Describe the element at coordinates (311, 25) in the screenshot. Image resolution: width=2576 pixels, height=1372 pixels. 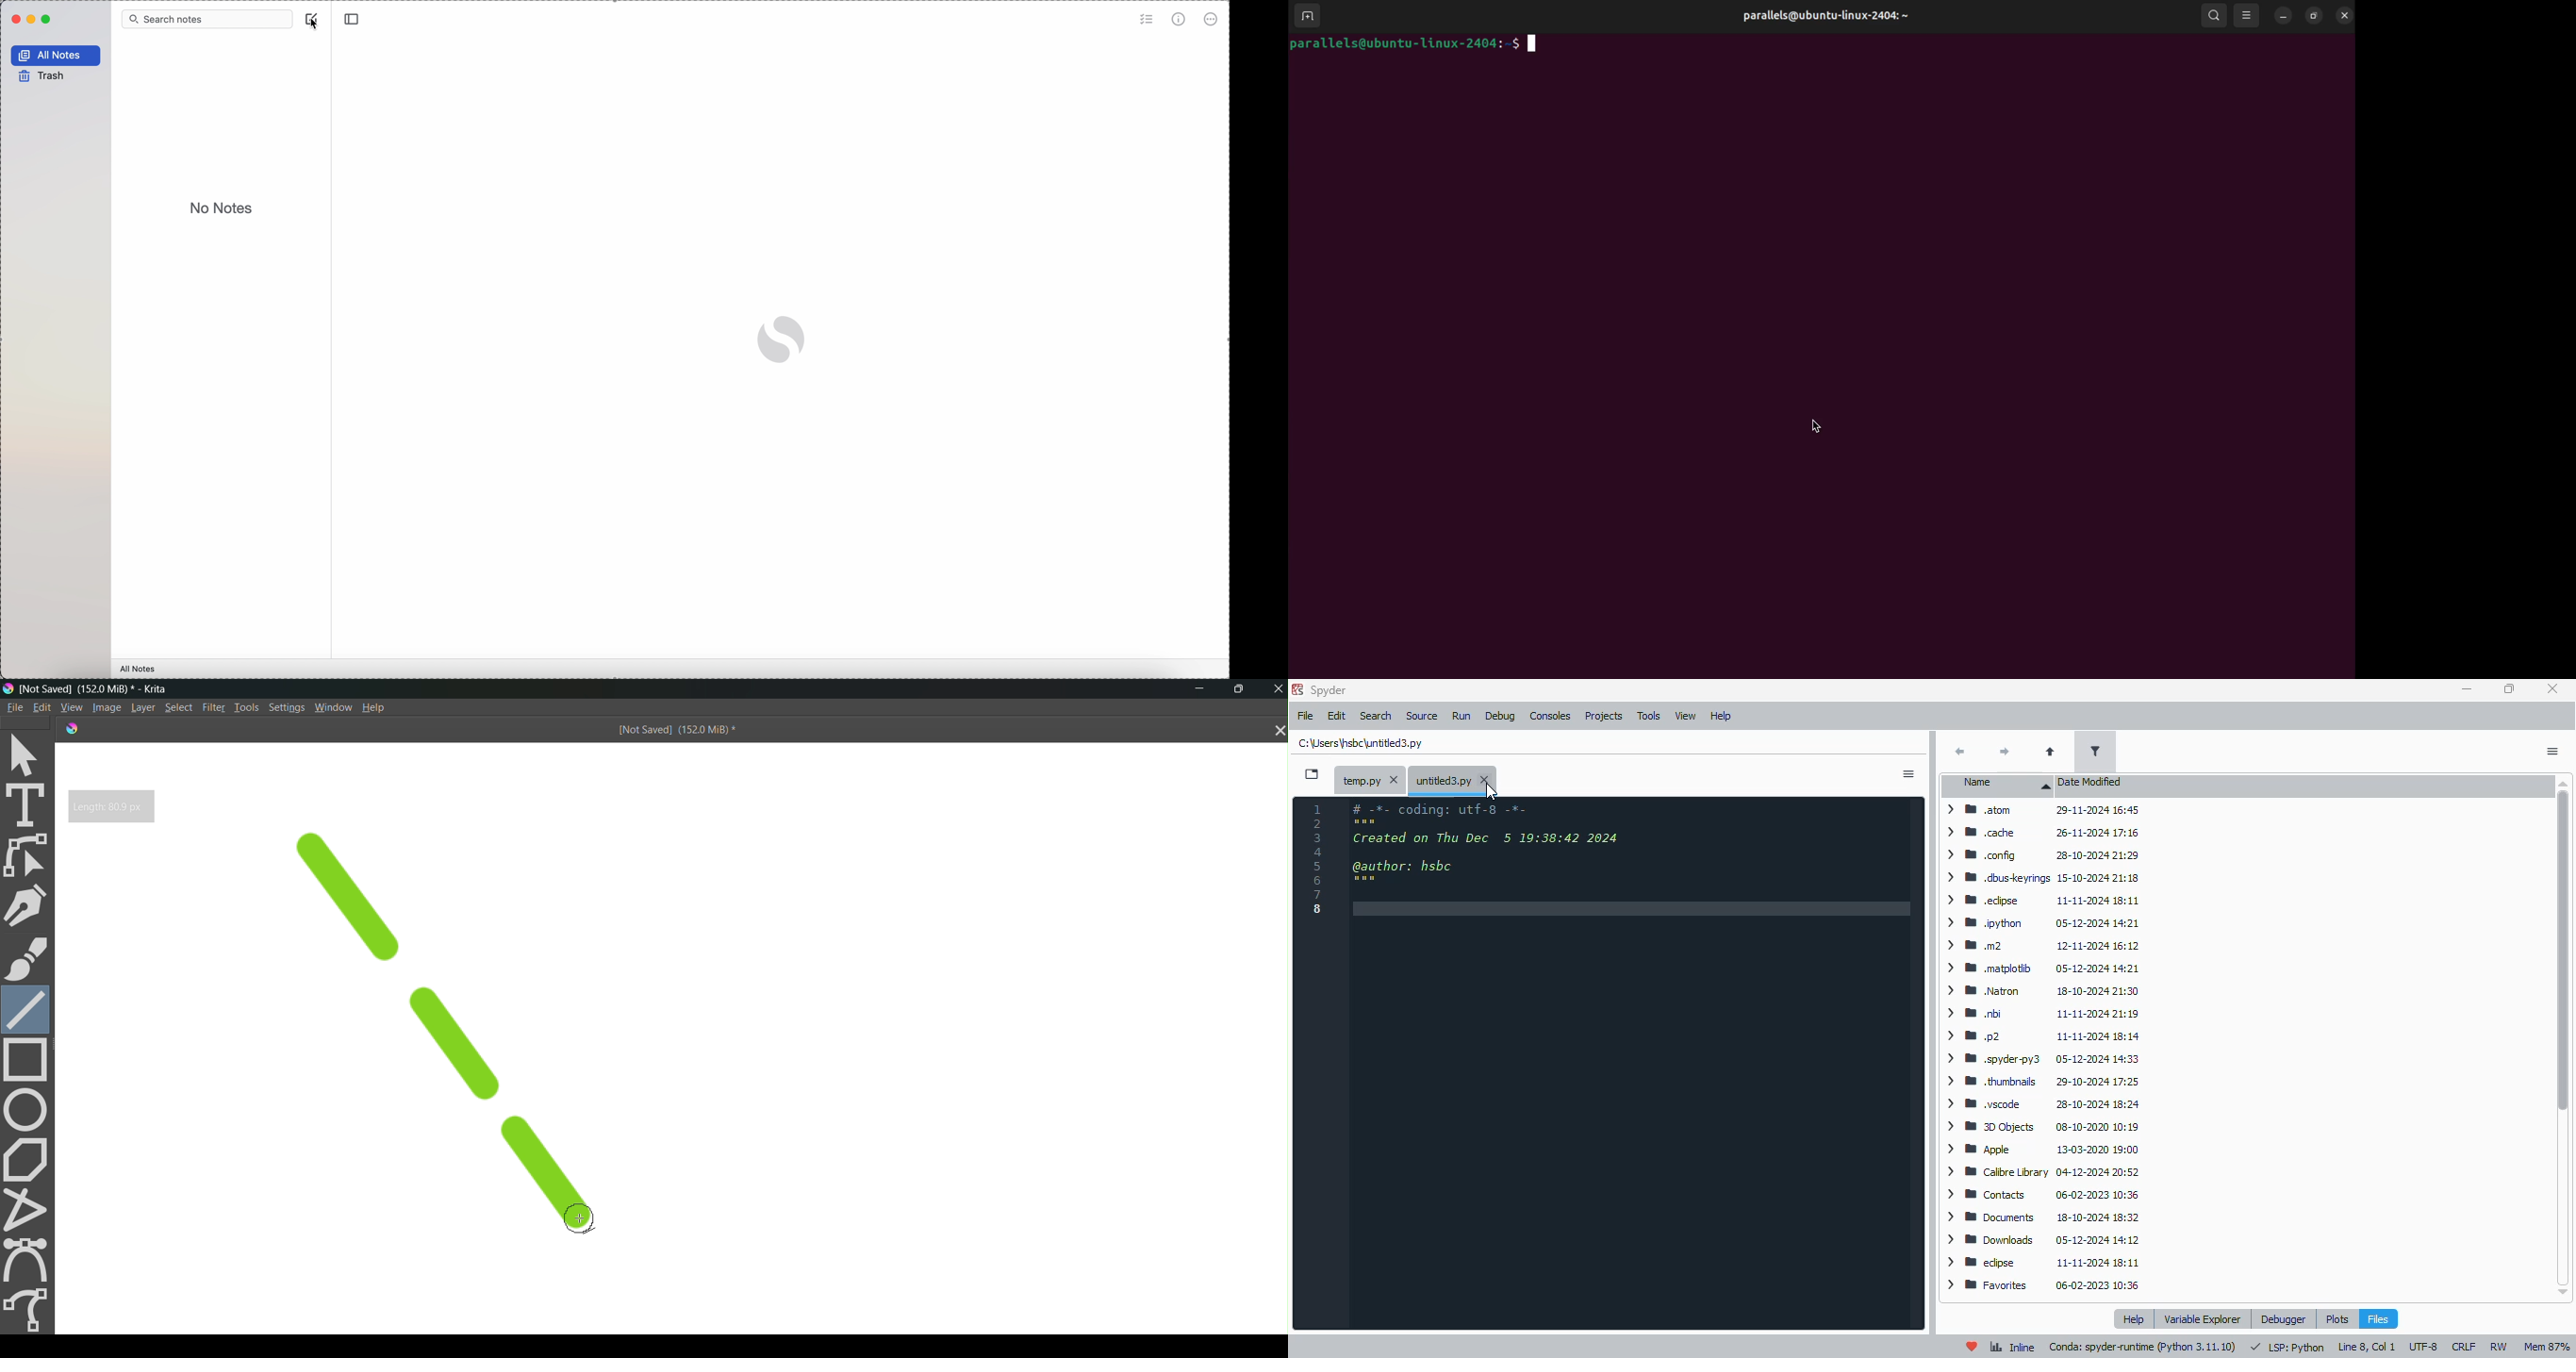
I see `cursor` at that location.